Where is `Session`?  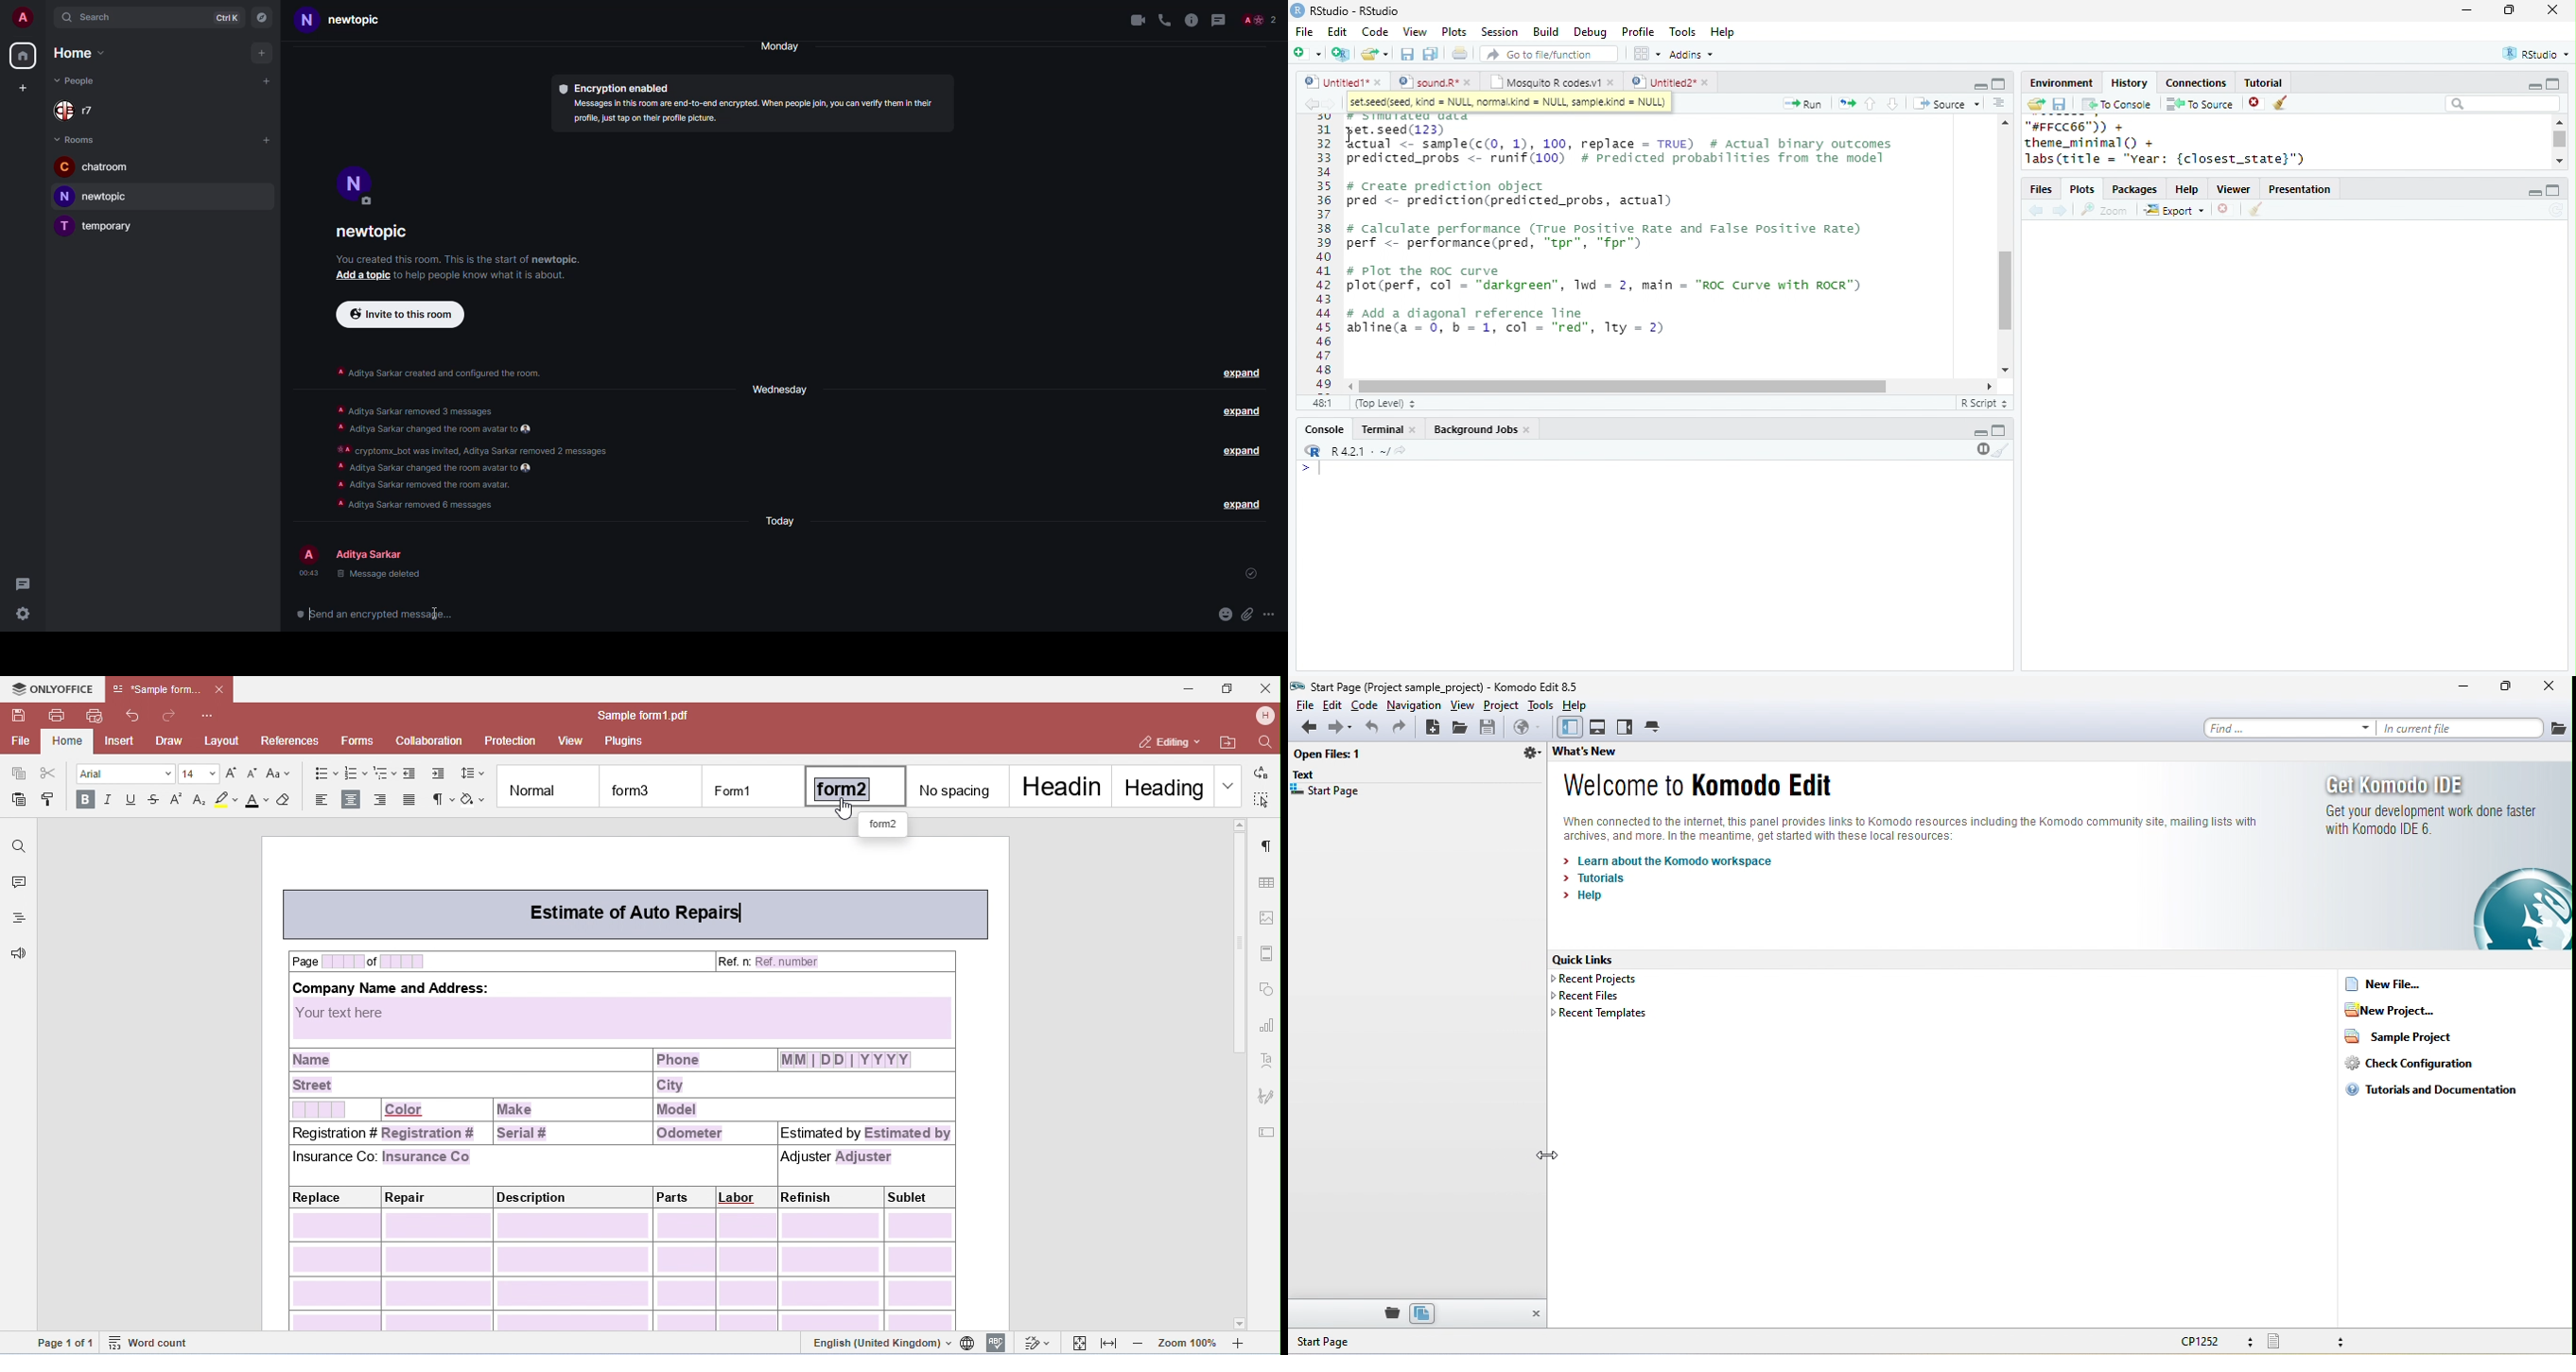
Session is located at coordinates (1499, 32).